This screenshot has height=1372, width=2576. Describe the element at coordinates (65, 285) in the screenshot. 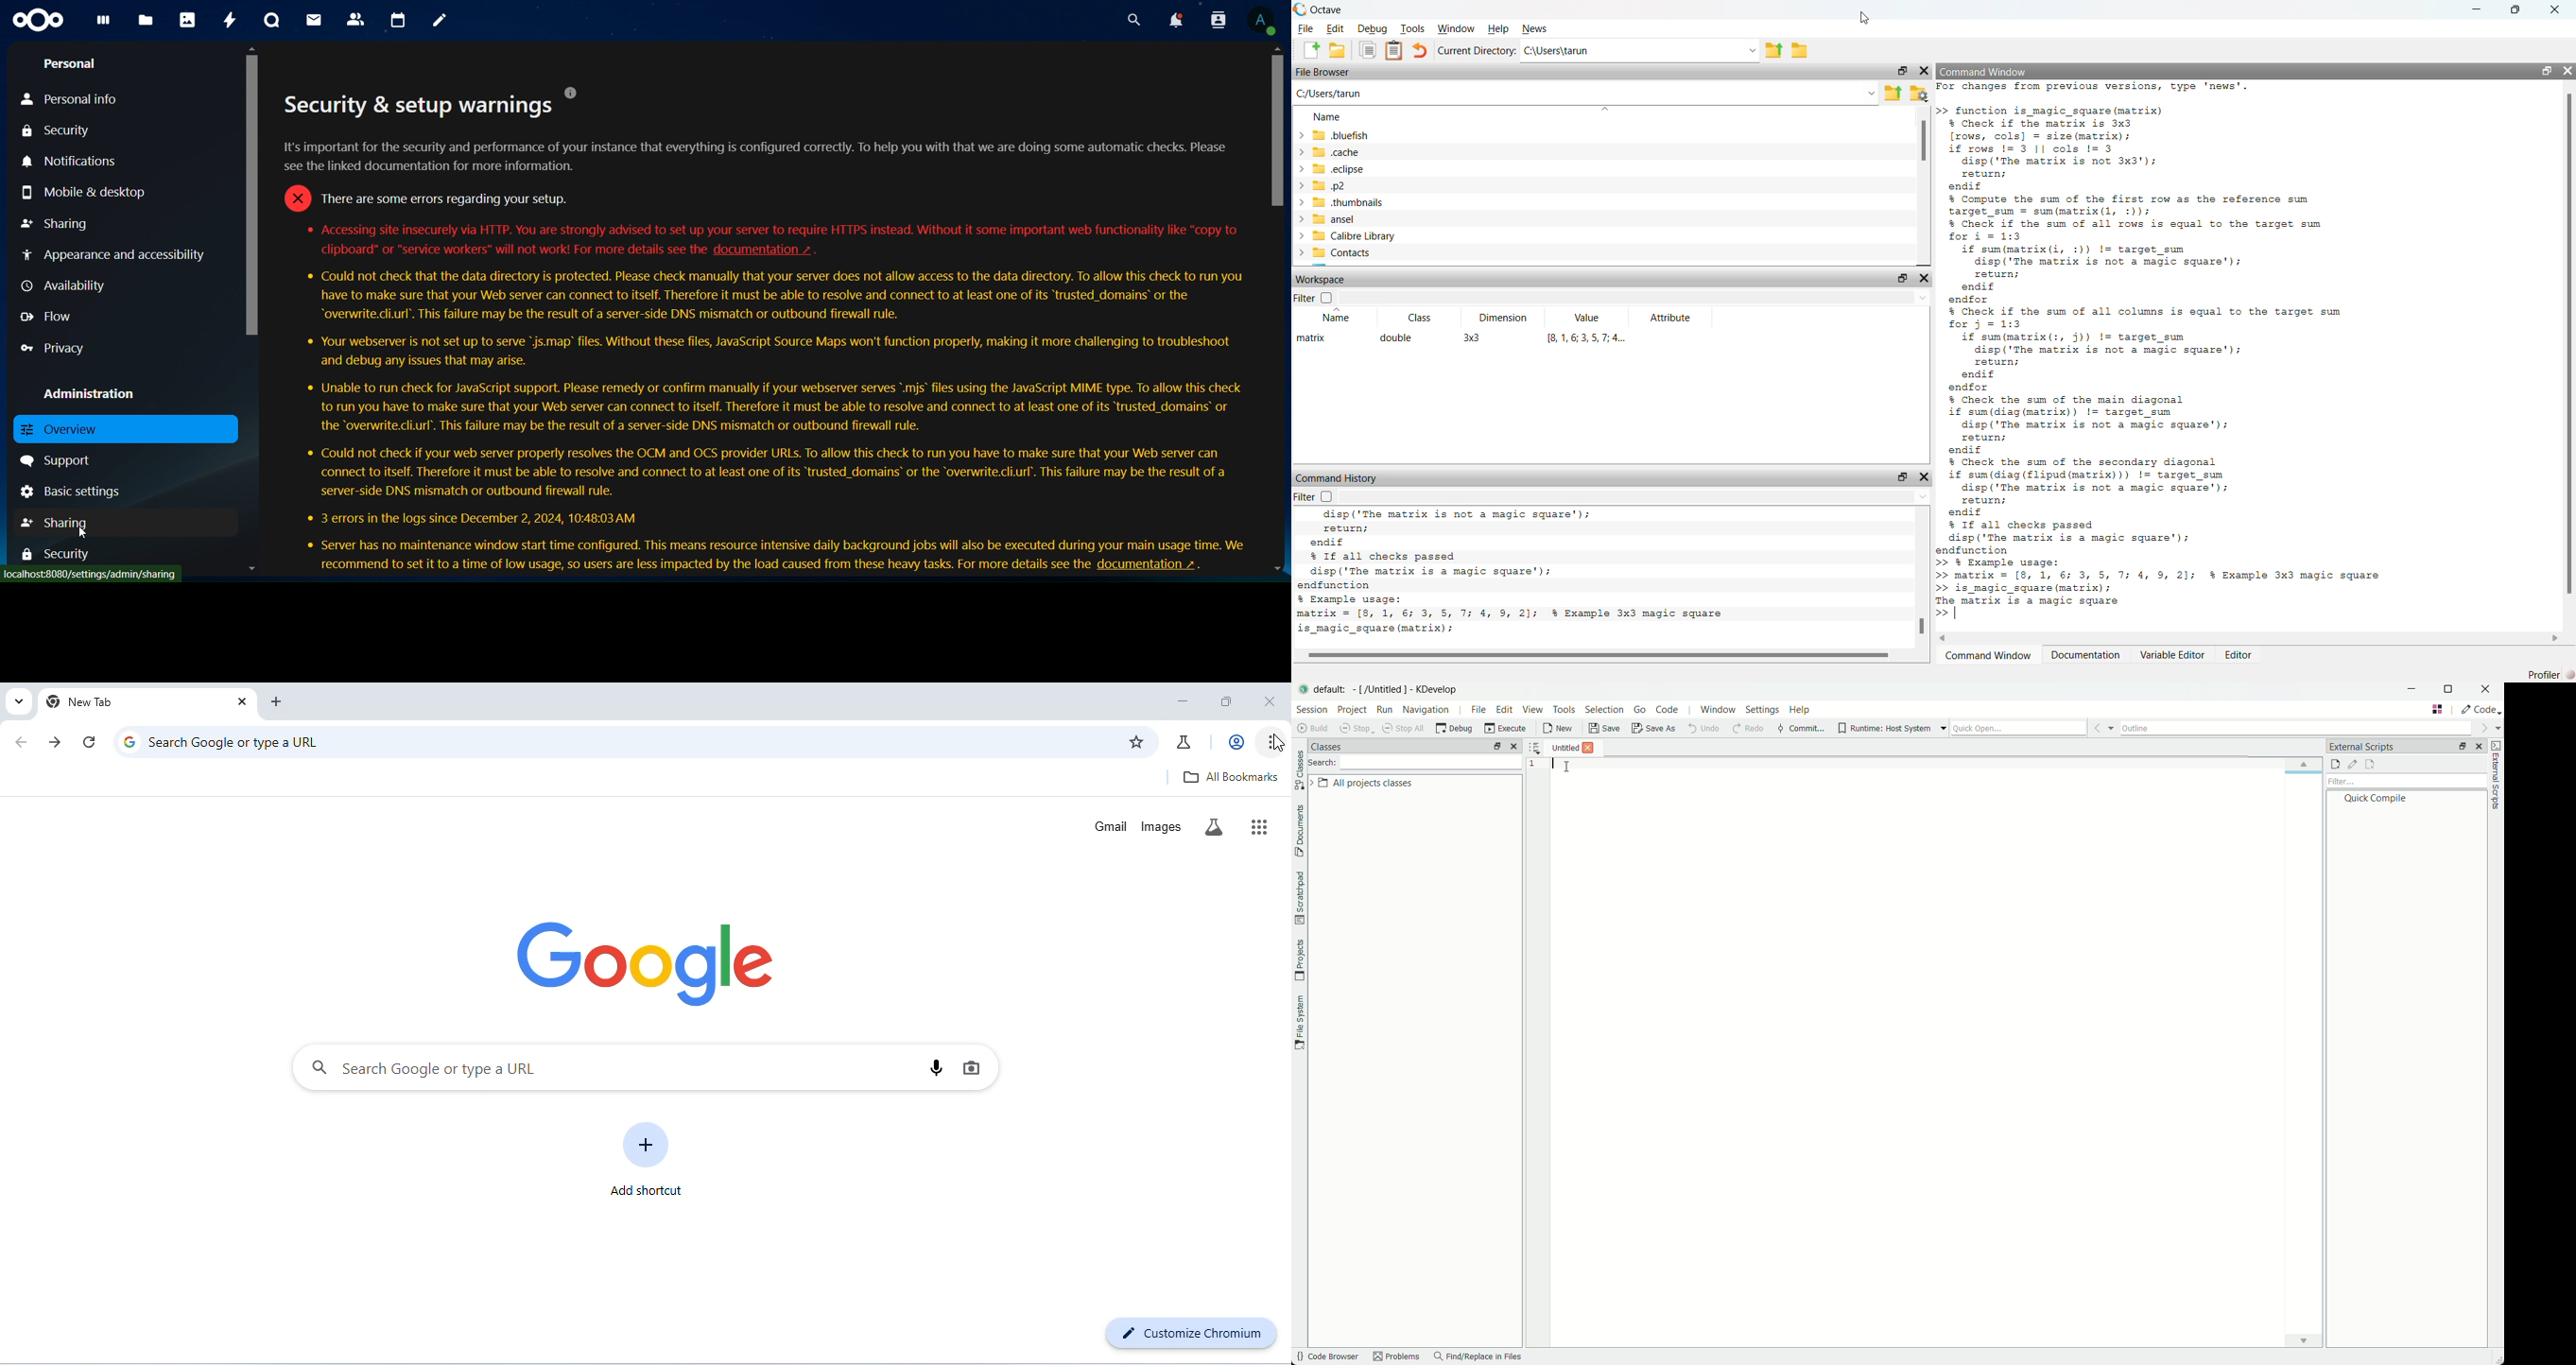

I see `availiability` at that location.